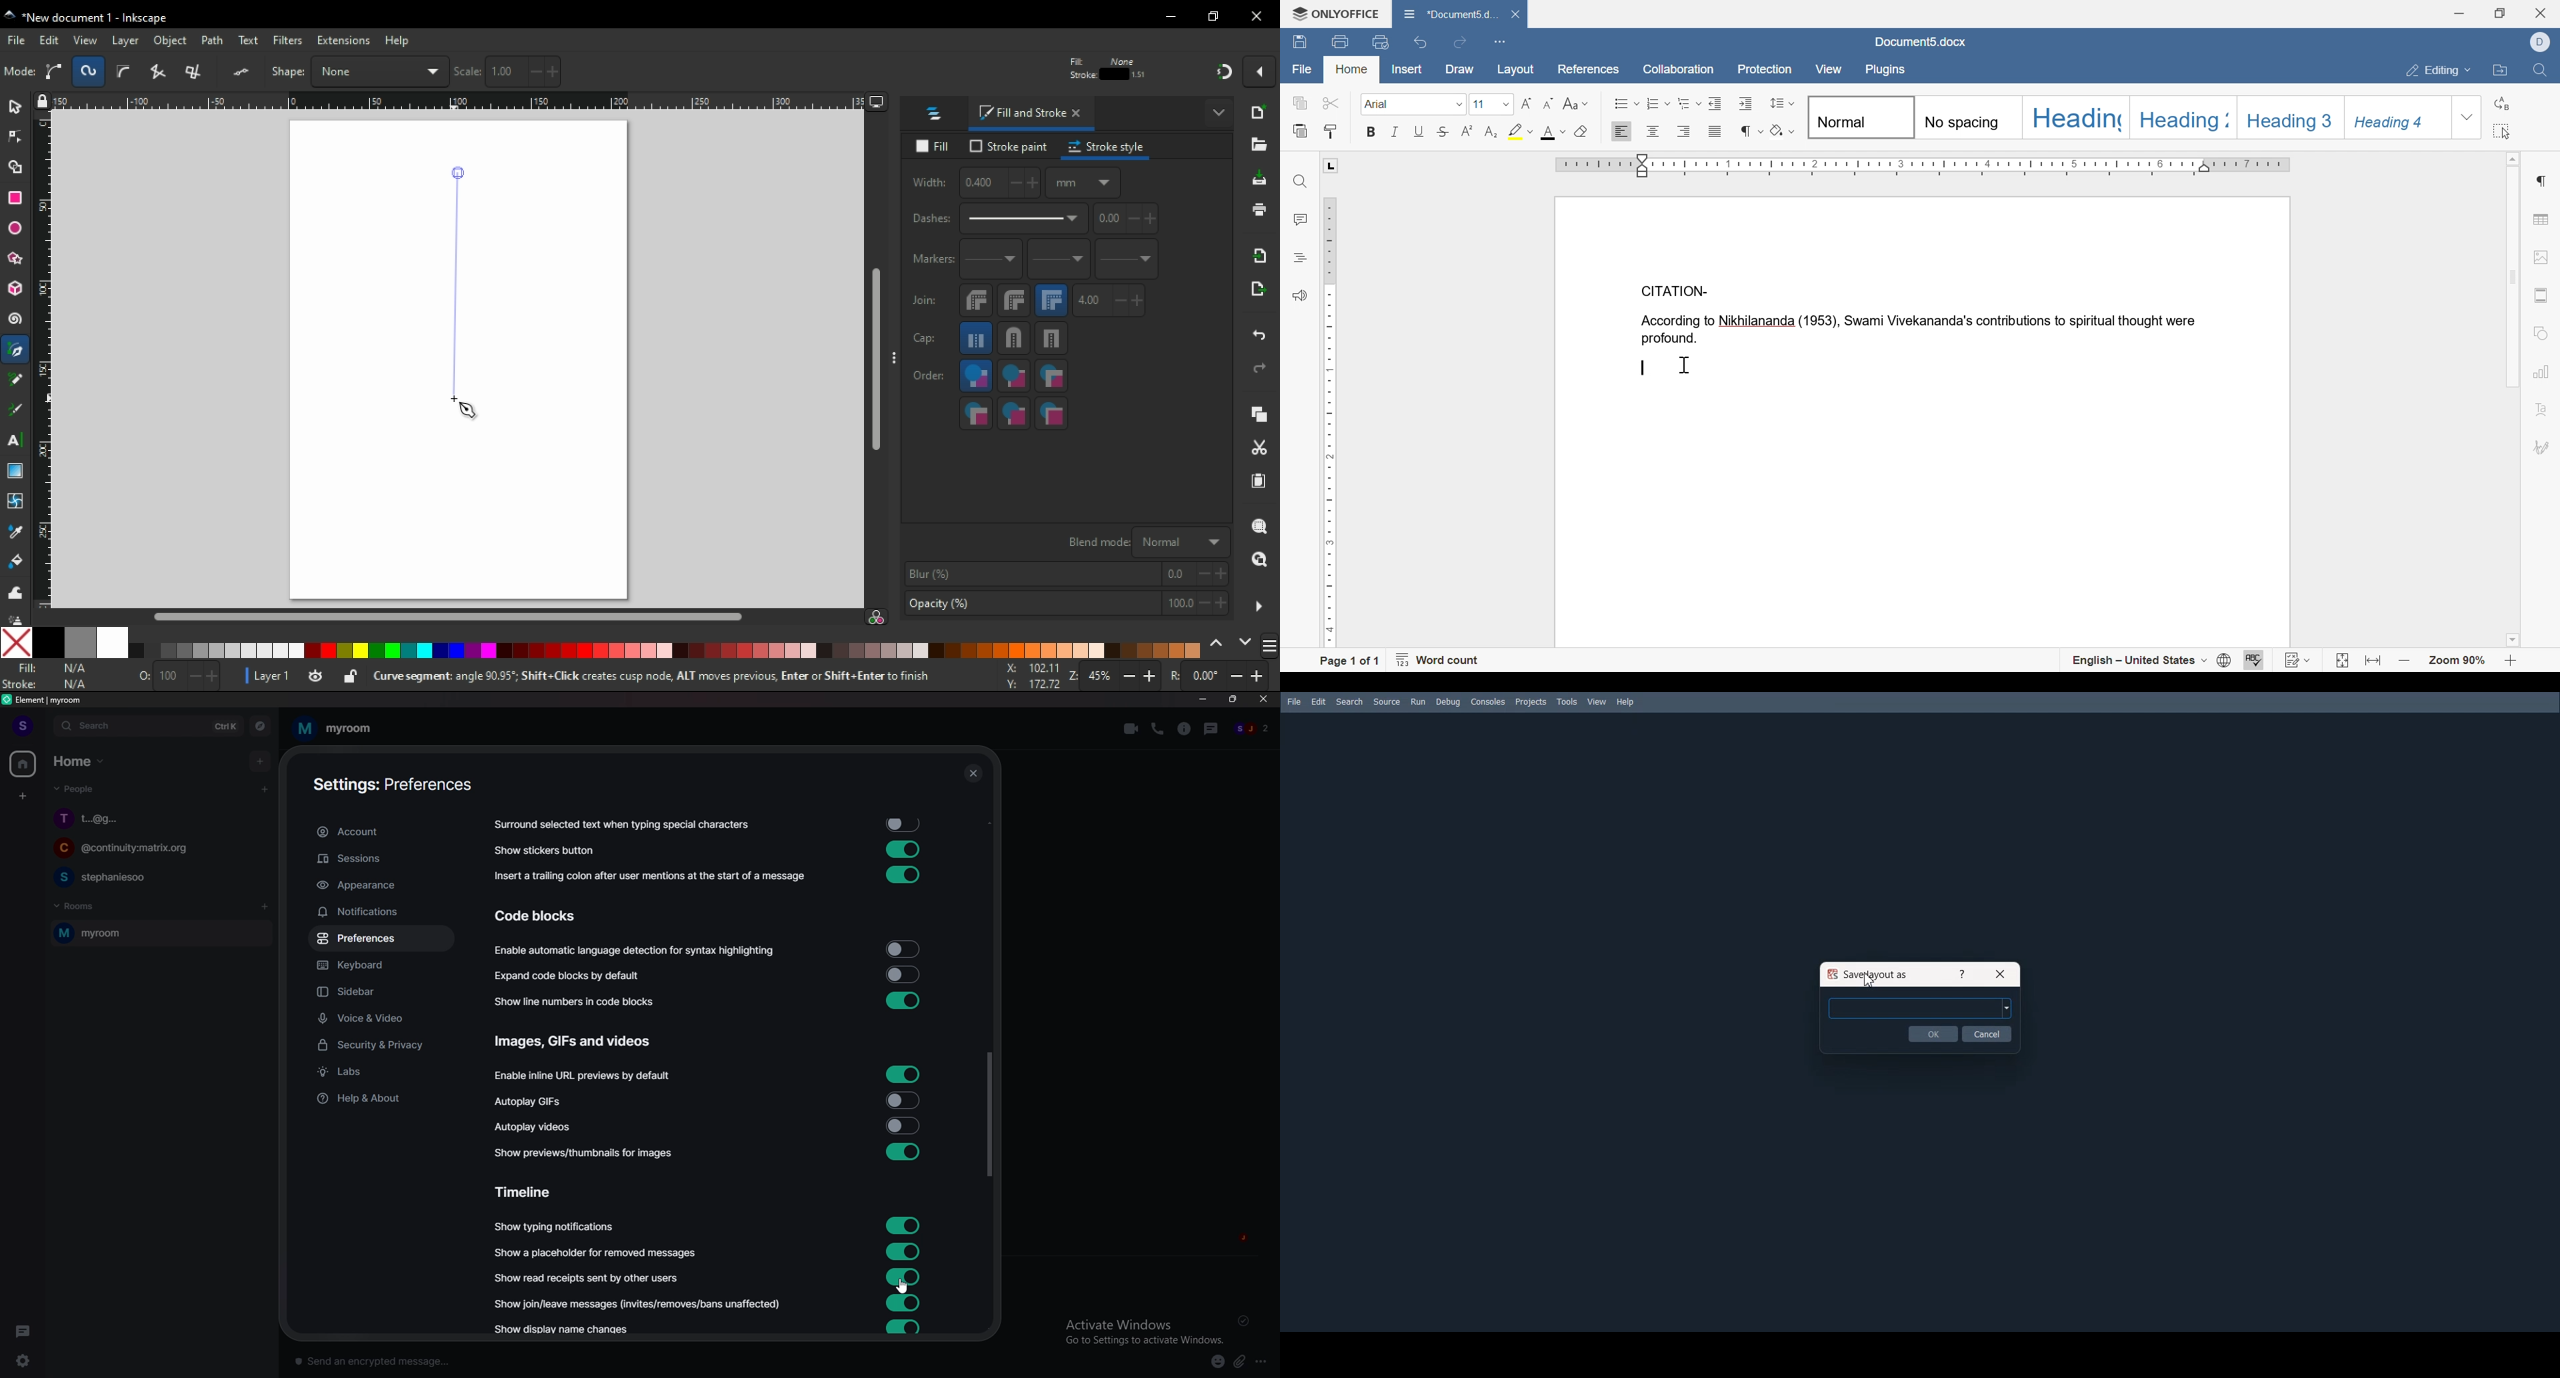 This screenshot has width=2576, height=1400. What do you see at coordinates (991, 260) in the screenshot?
I see `start markers` at bounding box center [991, 260].